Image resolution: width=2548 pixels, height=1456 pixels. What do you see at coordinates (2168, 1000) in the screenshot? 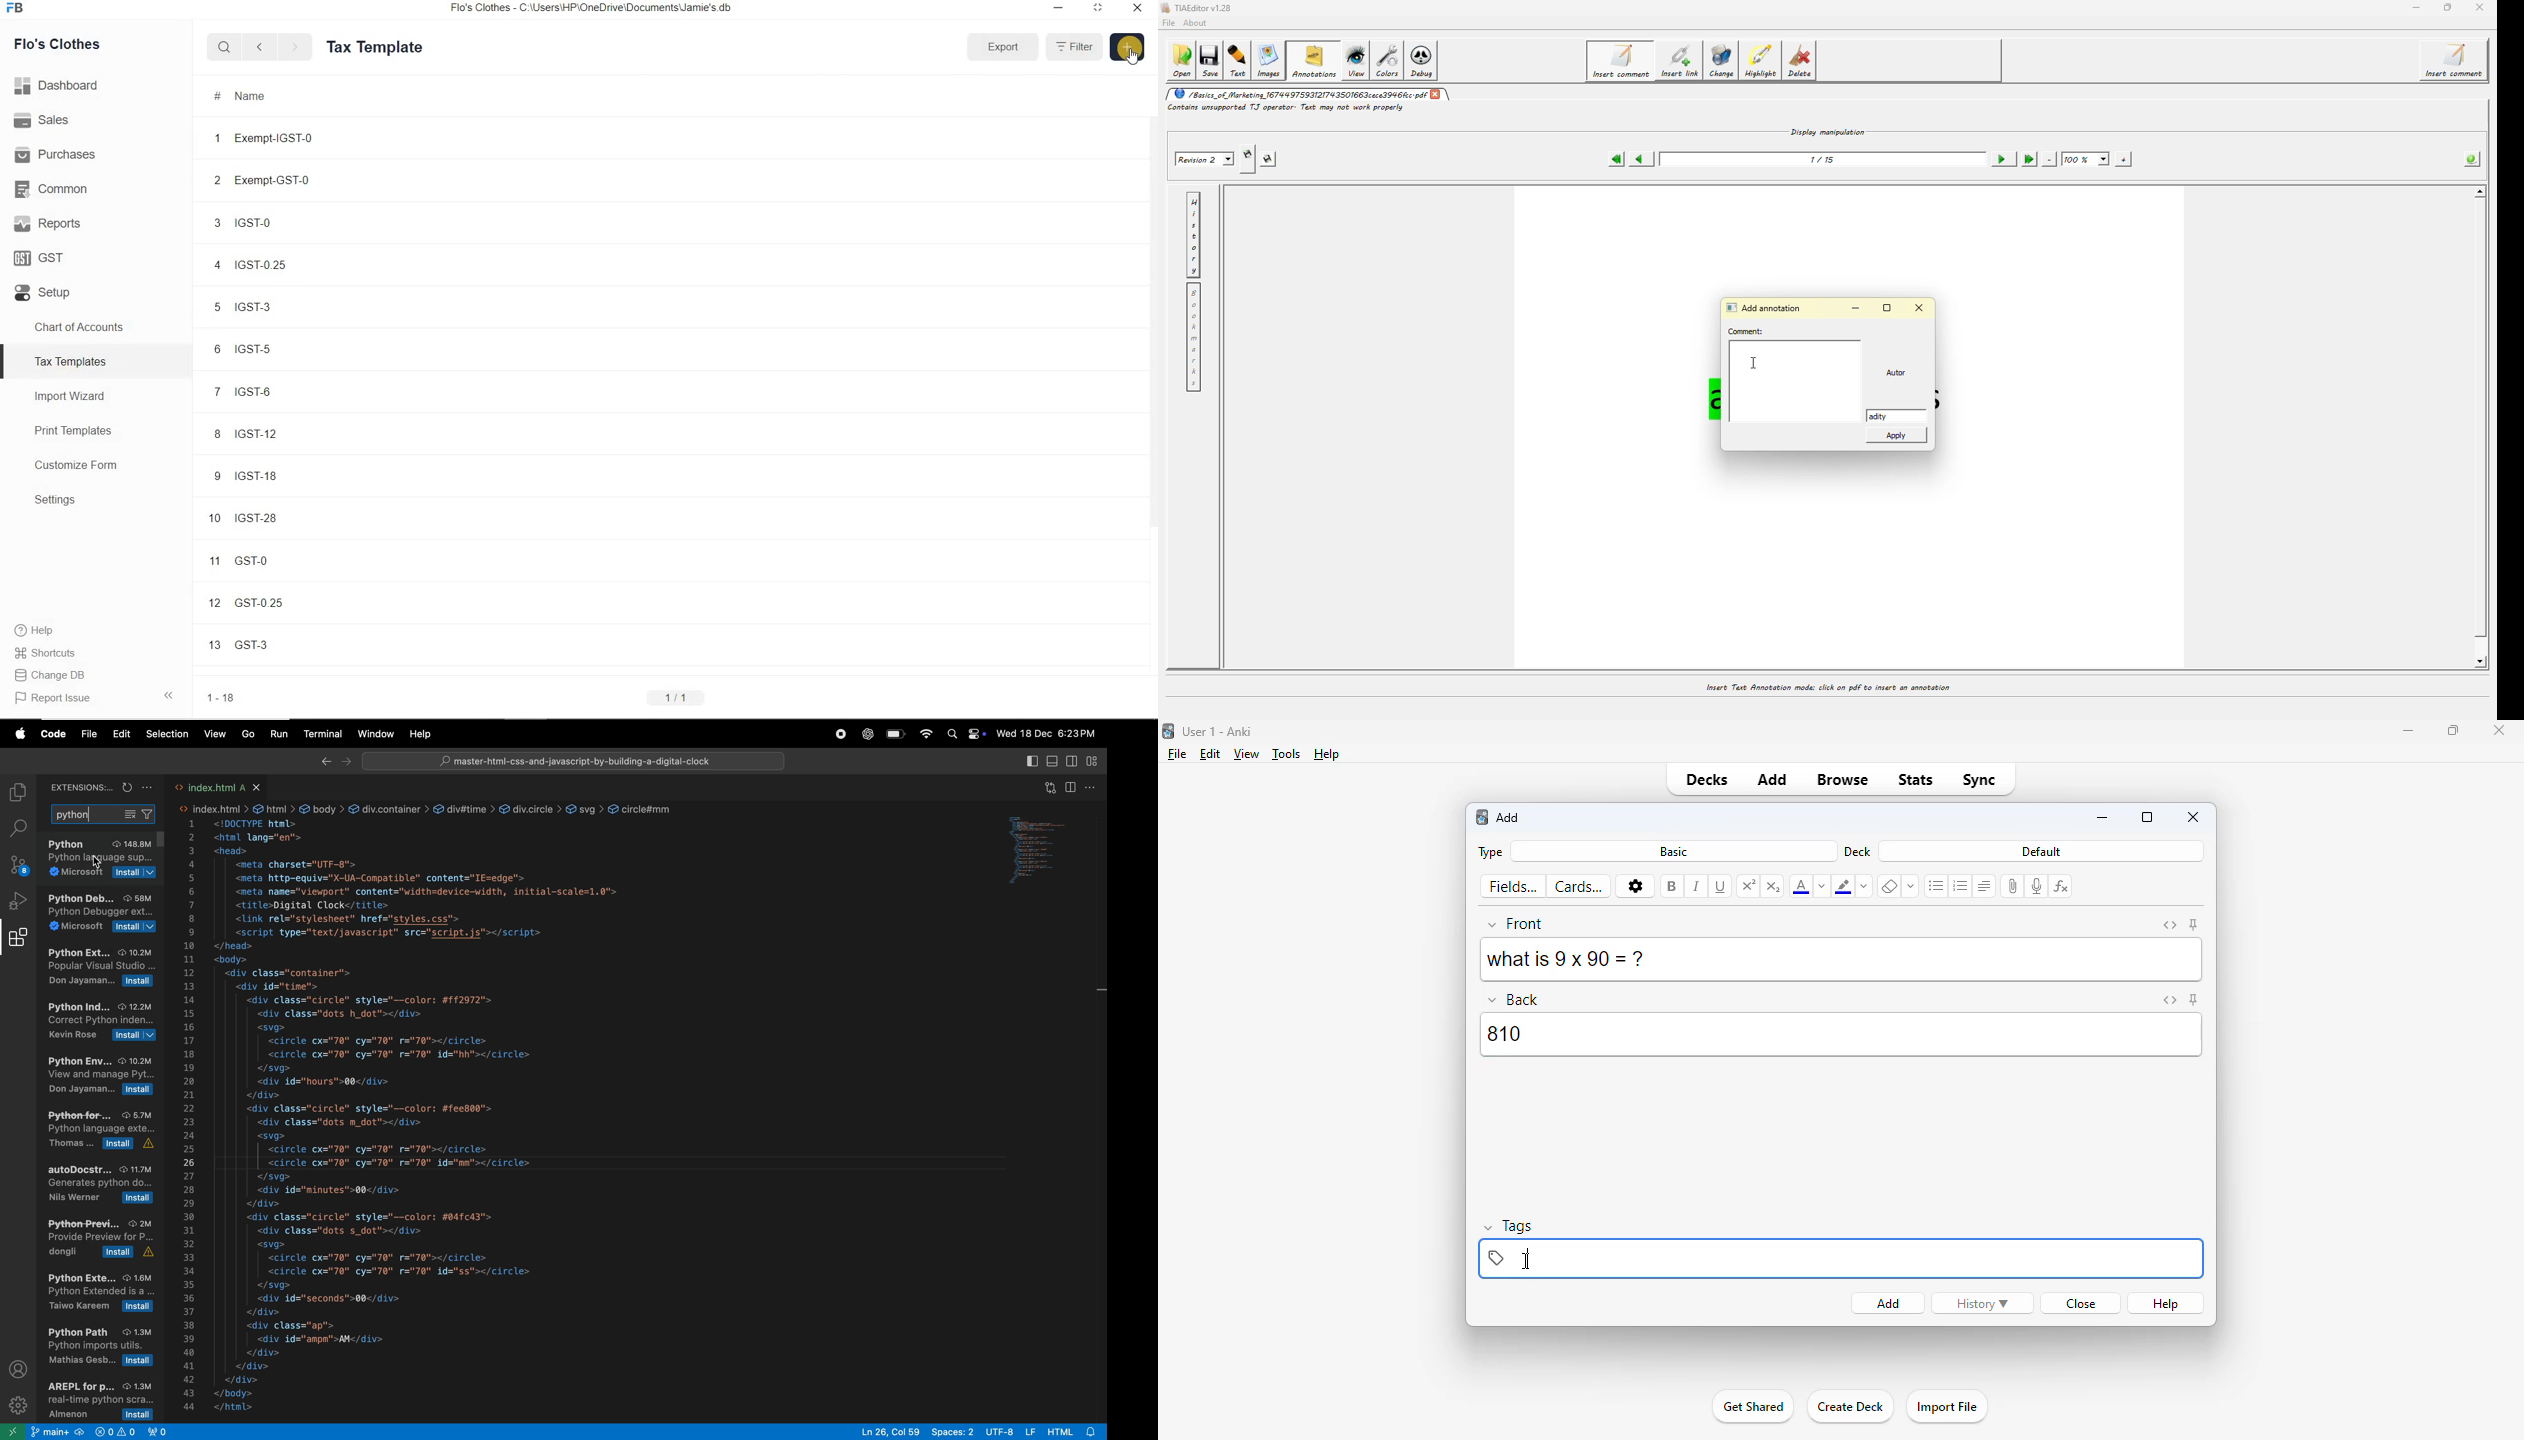
I see `toggle HTML editor` at bounding box center [2168, 1000].